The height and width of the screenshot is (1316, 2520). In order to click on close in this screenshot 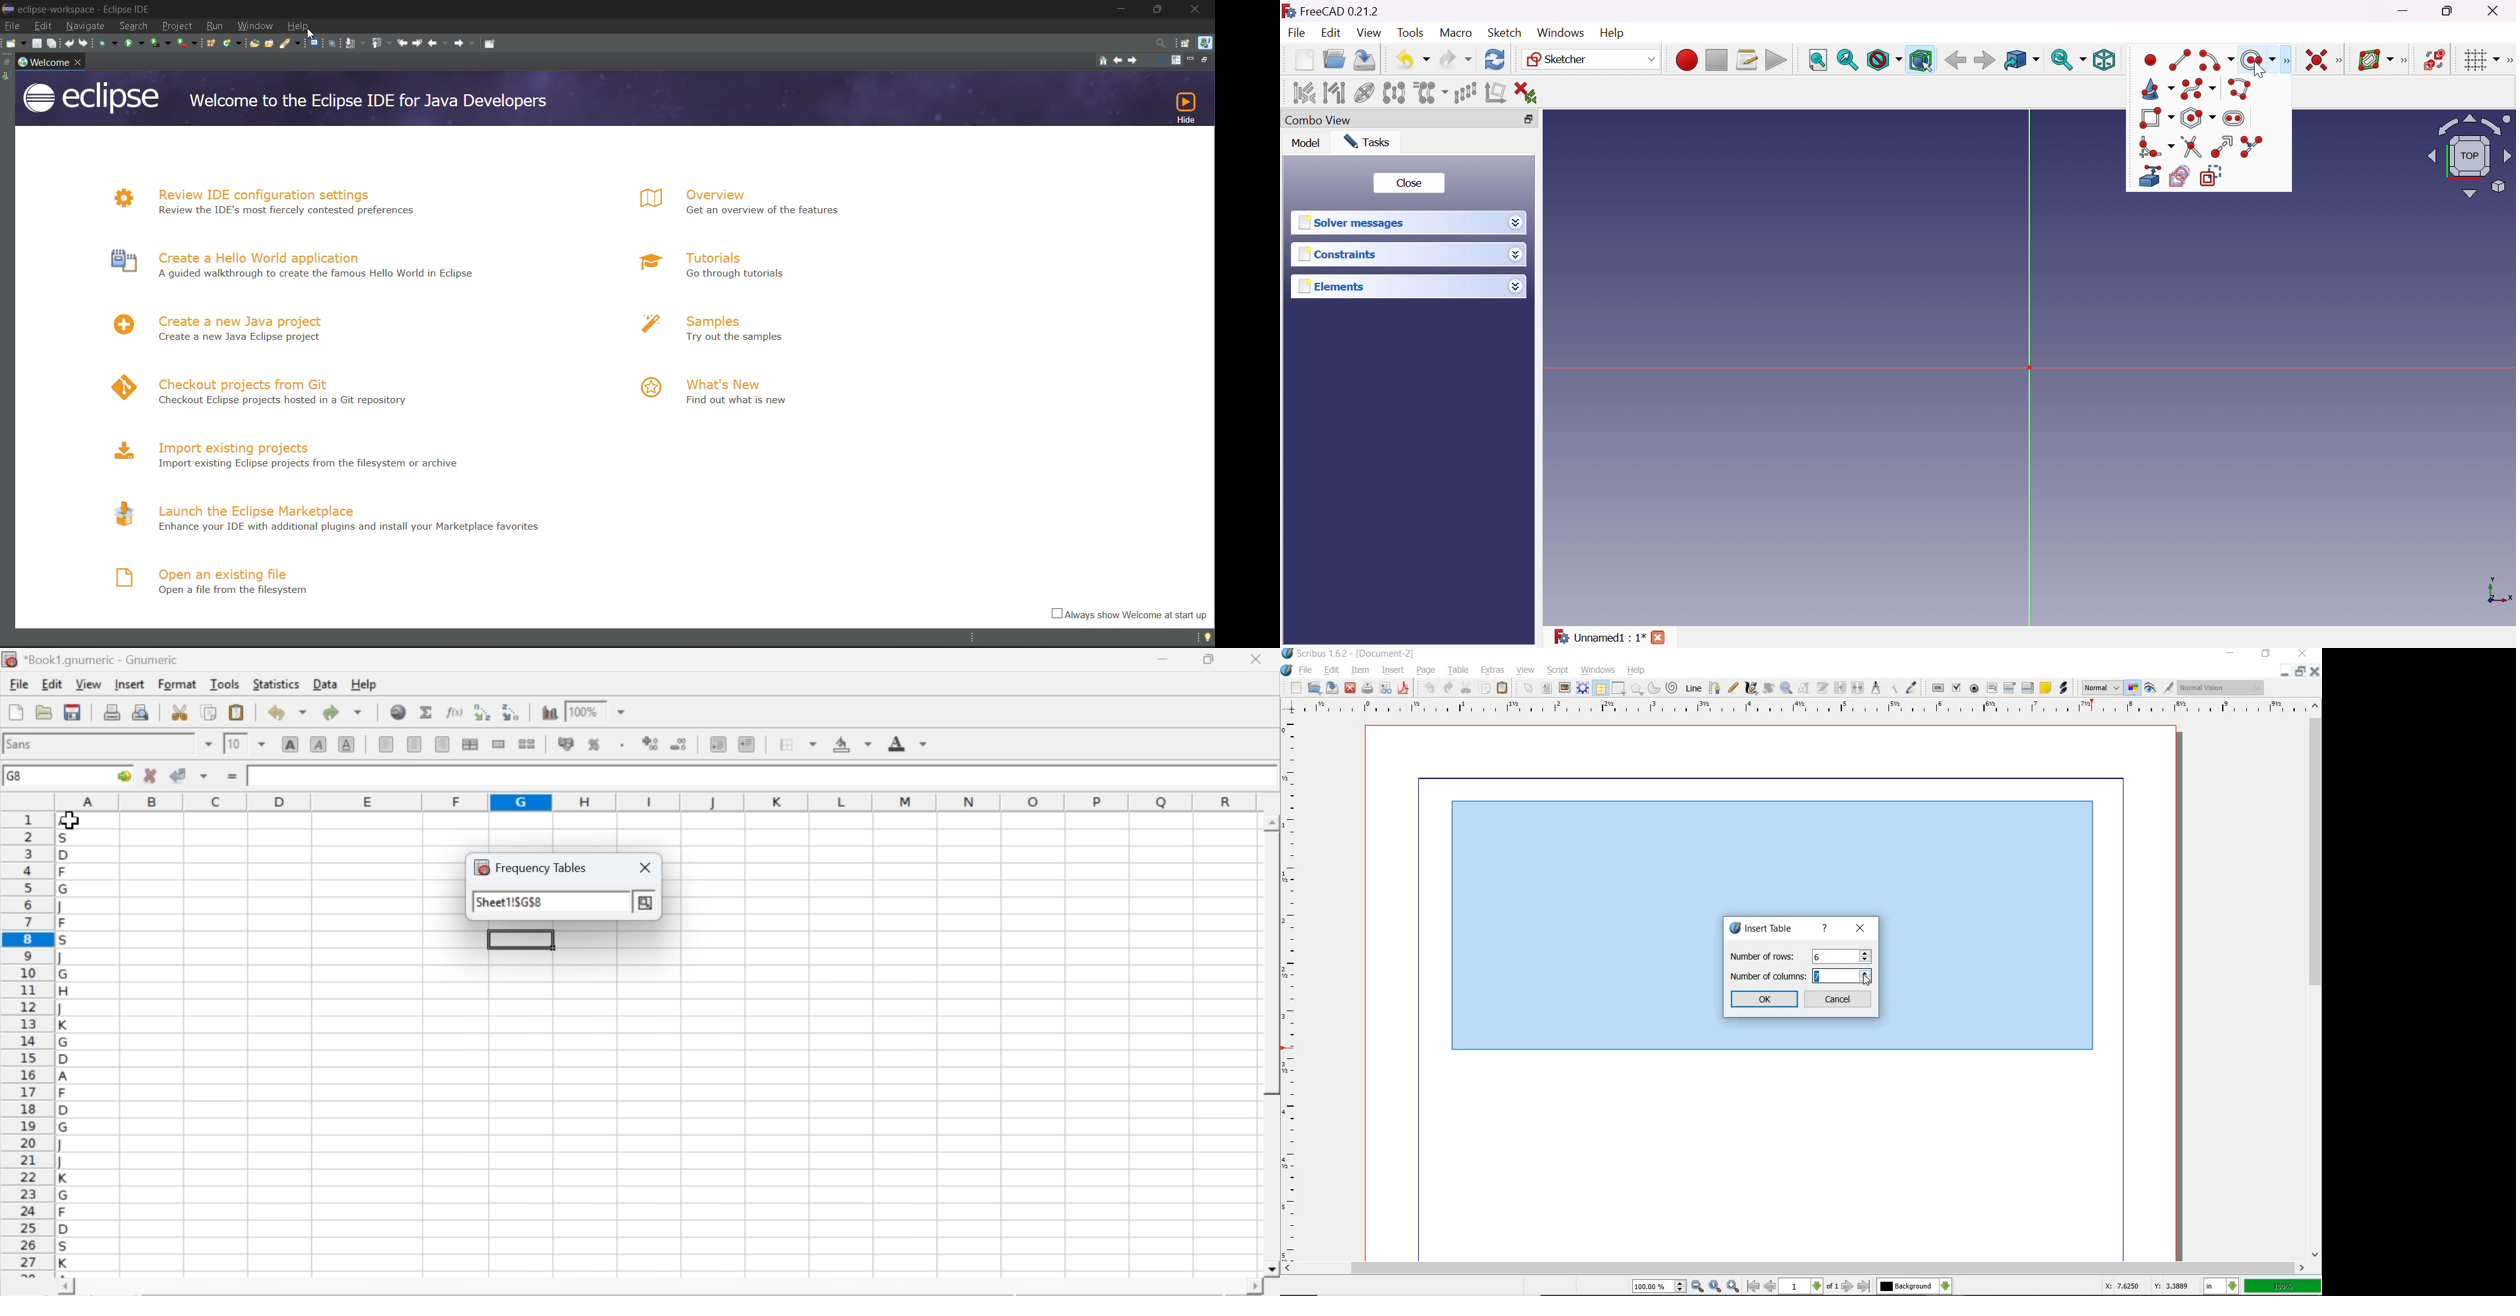, I will do `click(1661, 637)`.